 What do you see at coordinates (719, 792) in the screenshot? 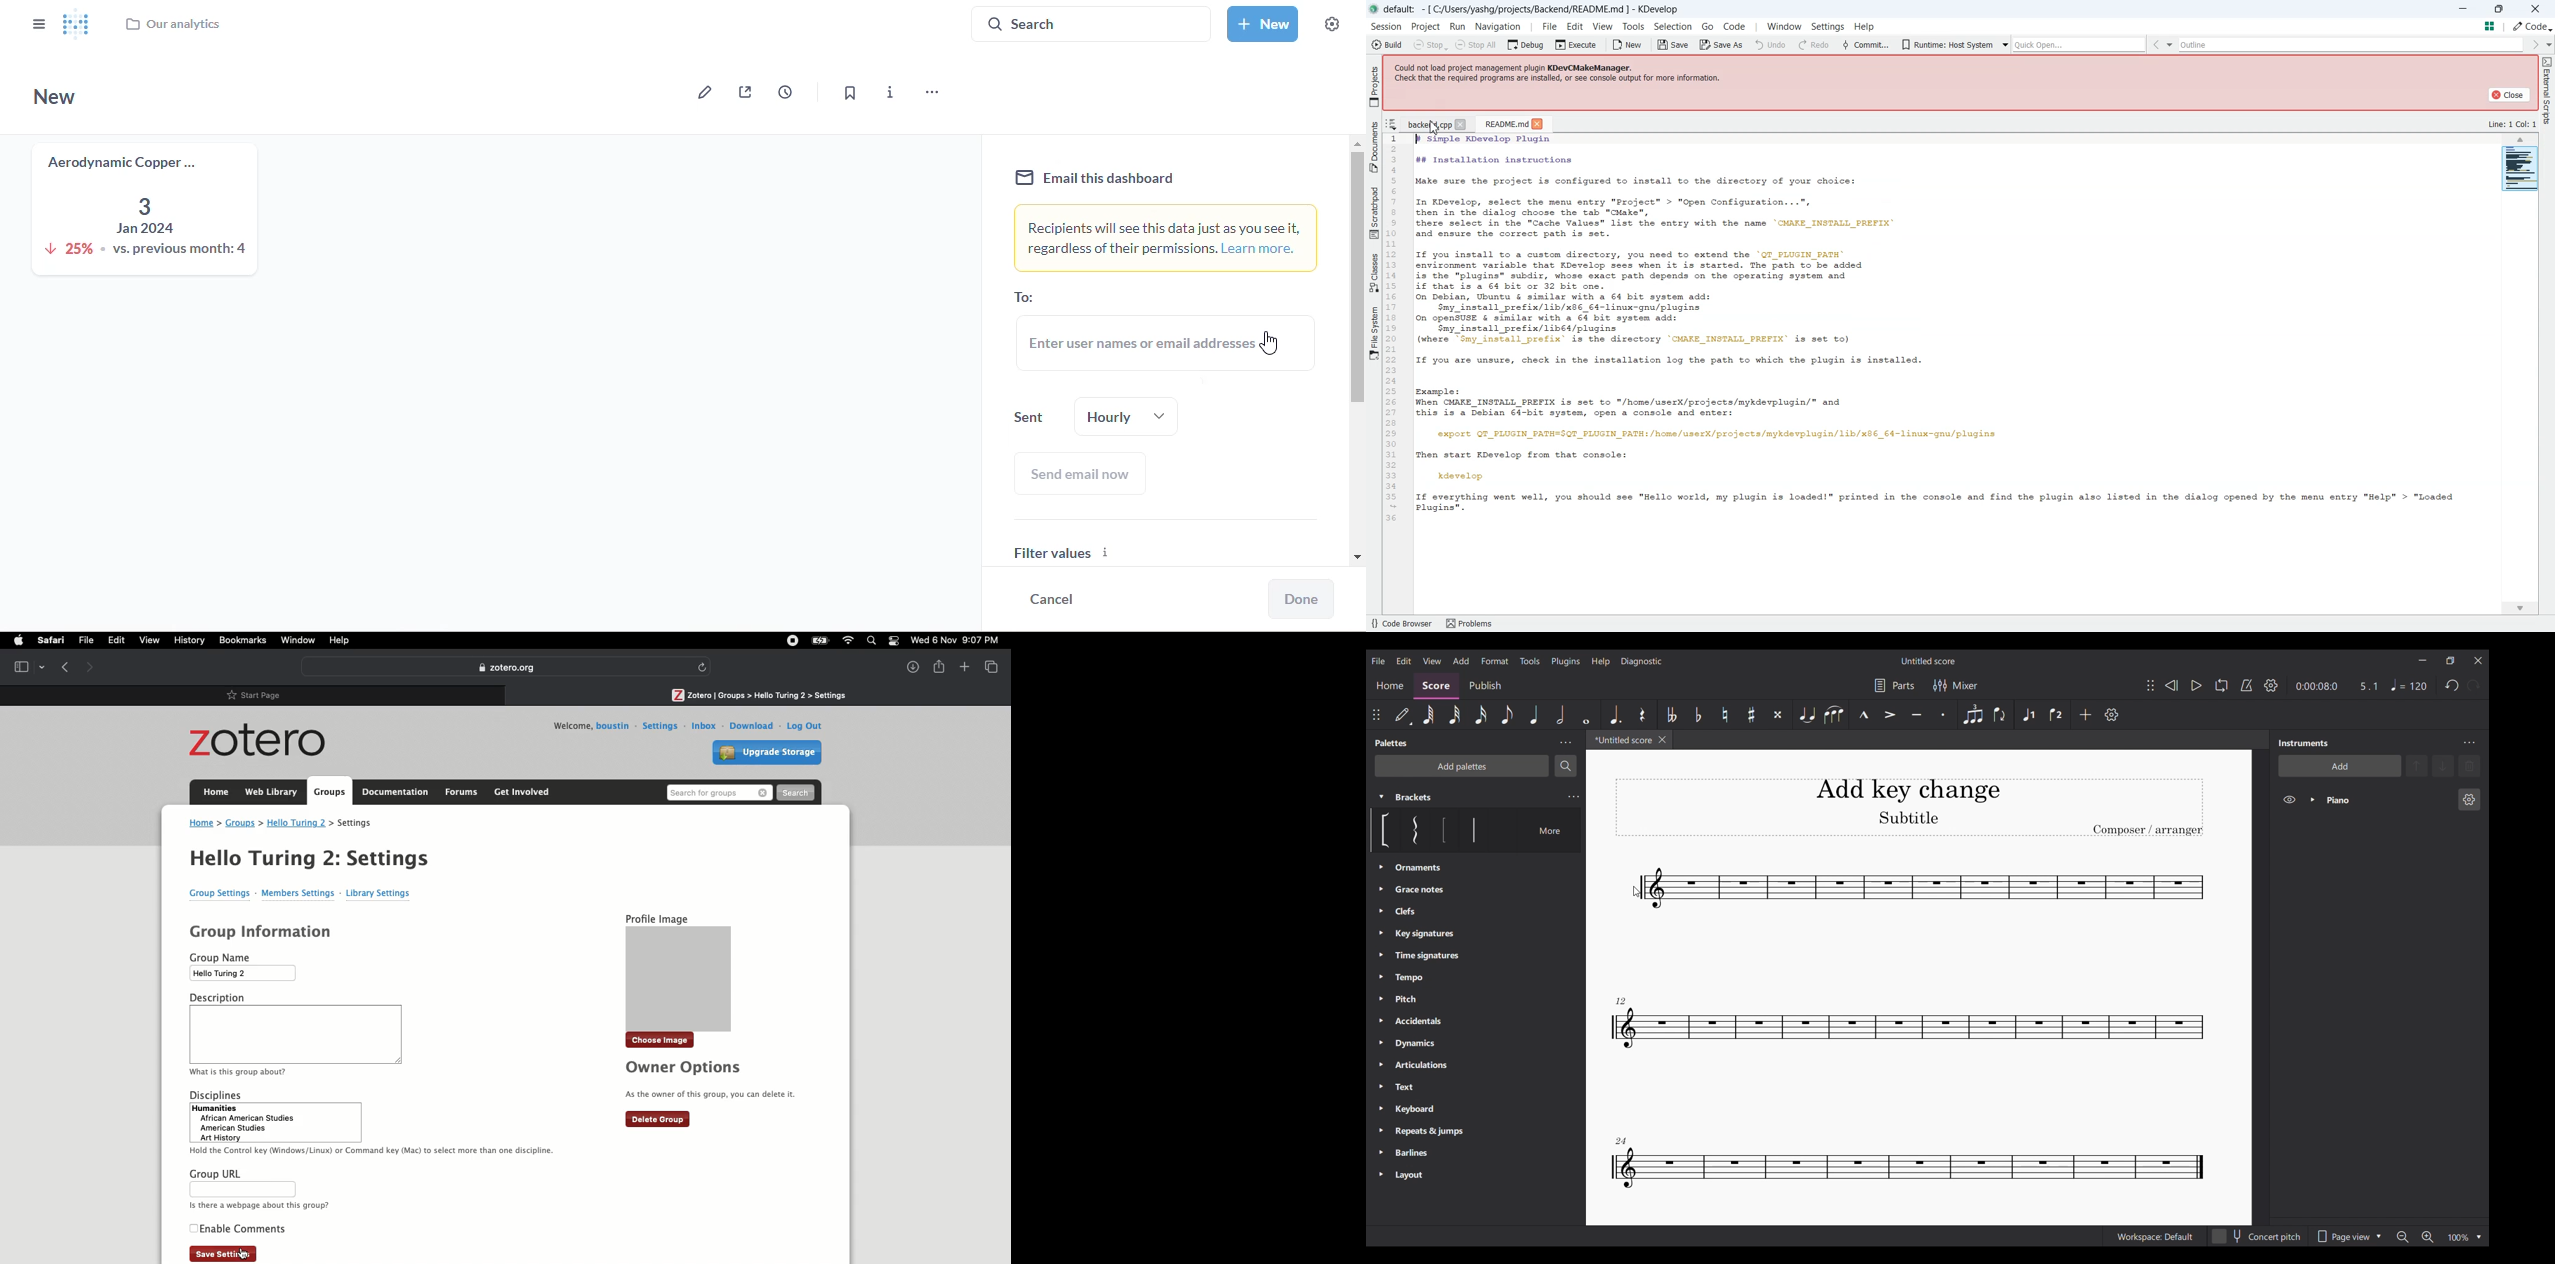
I see `Search` at bounding box center [719, 792].